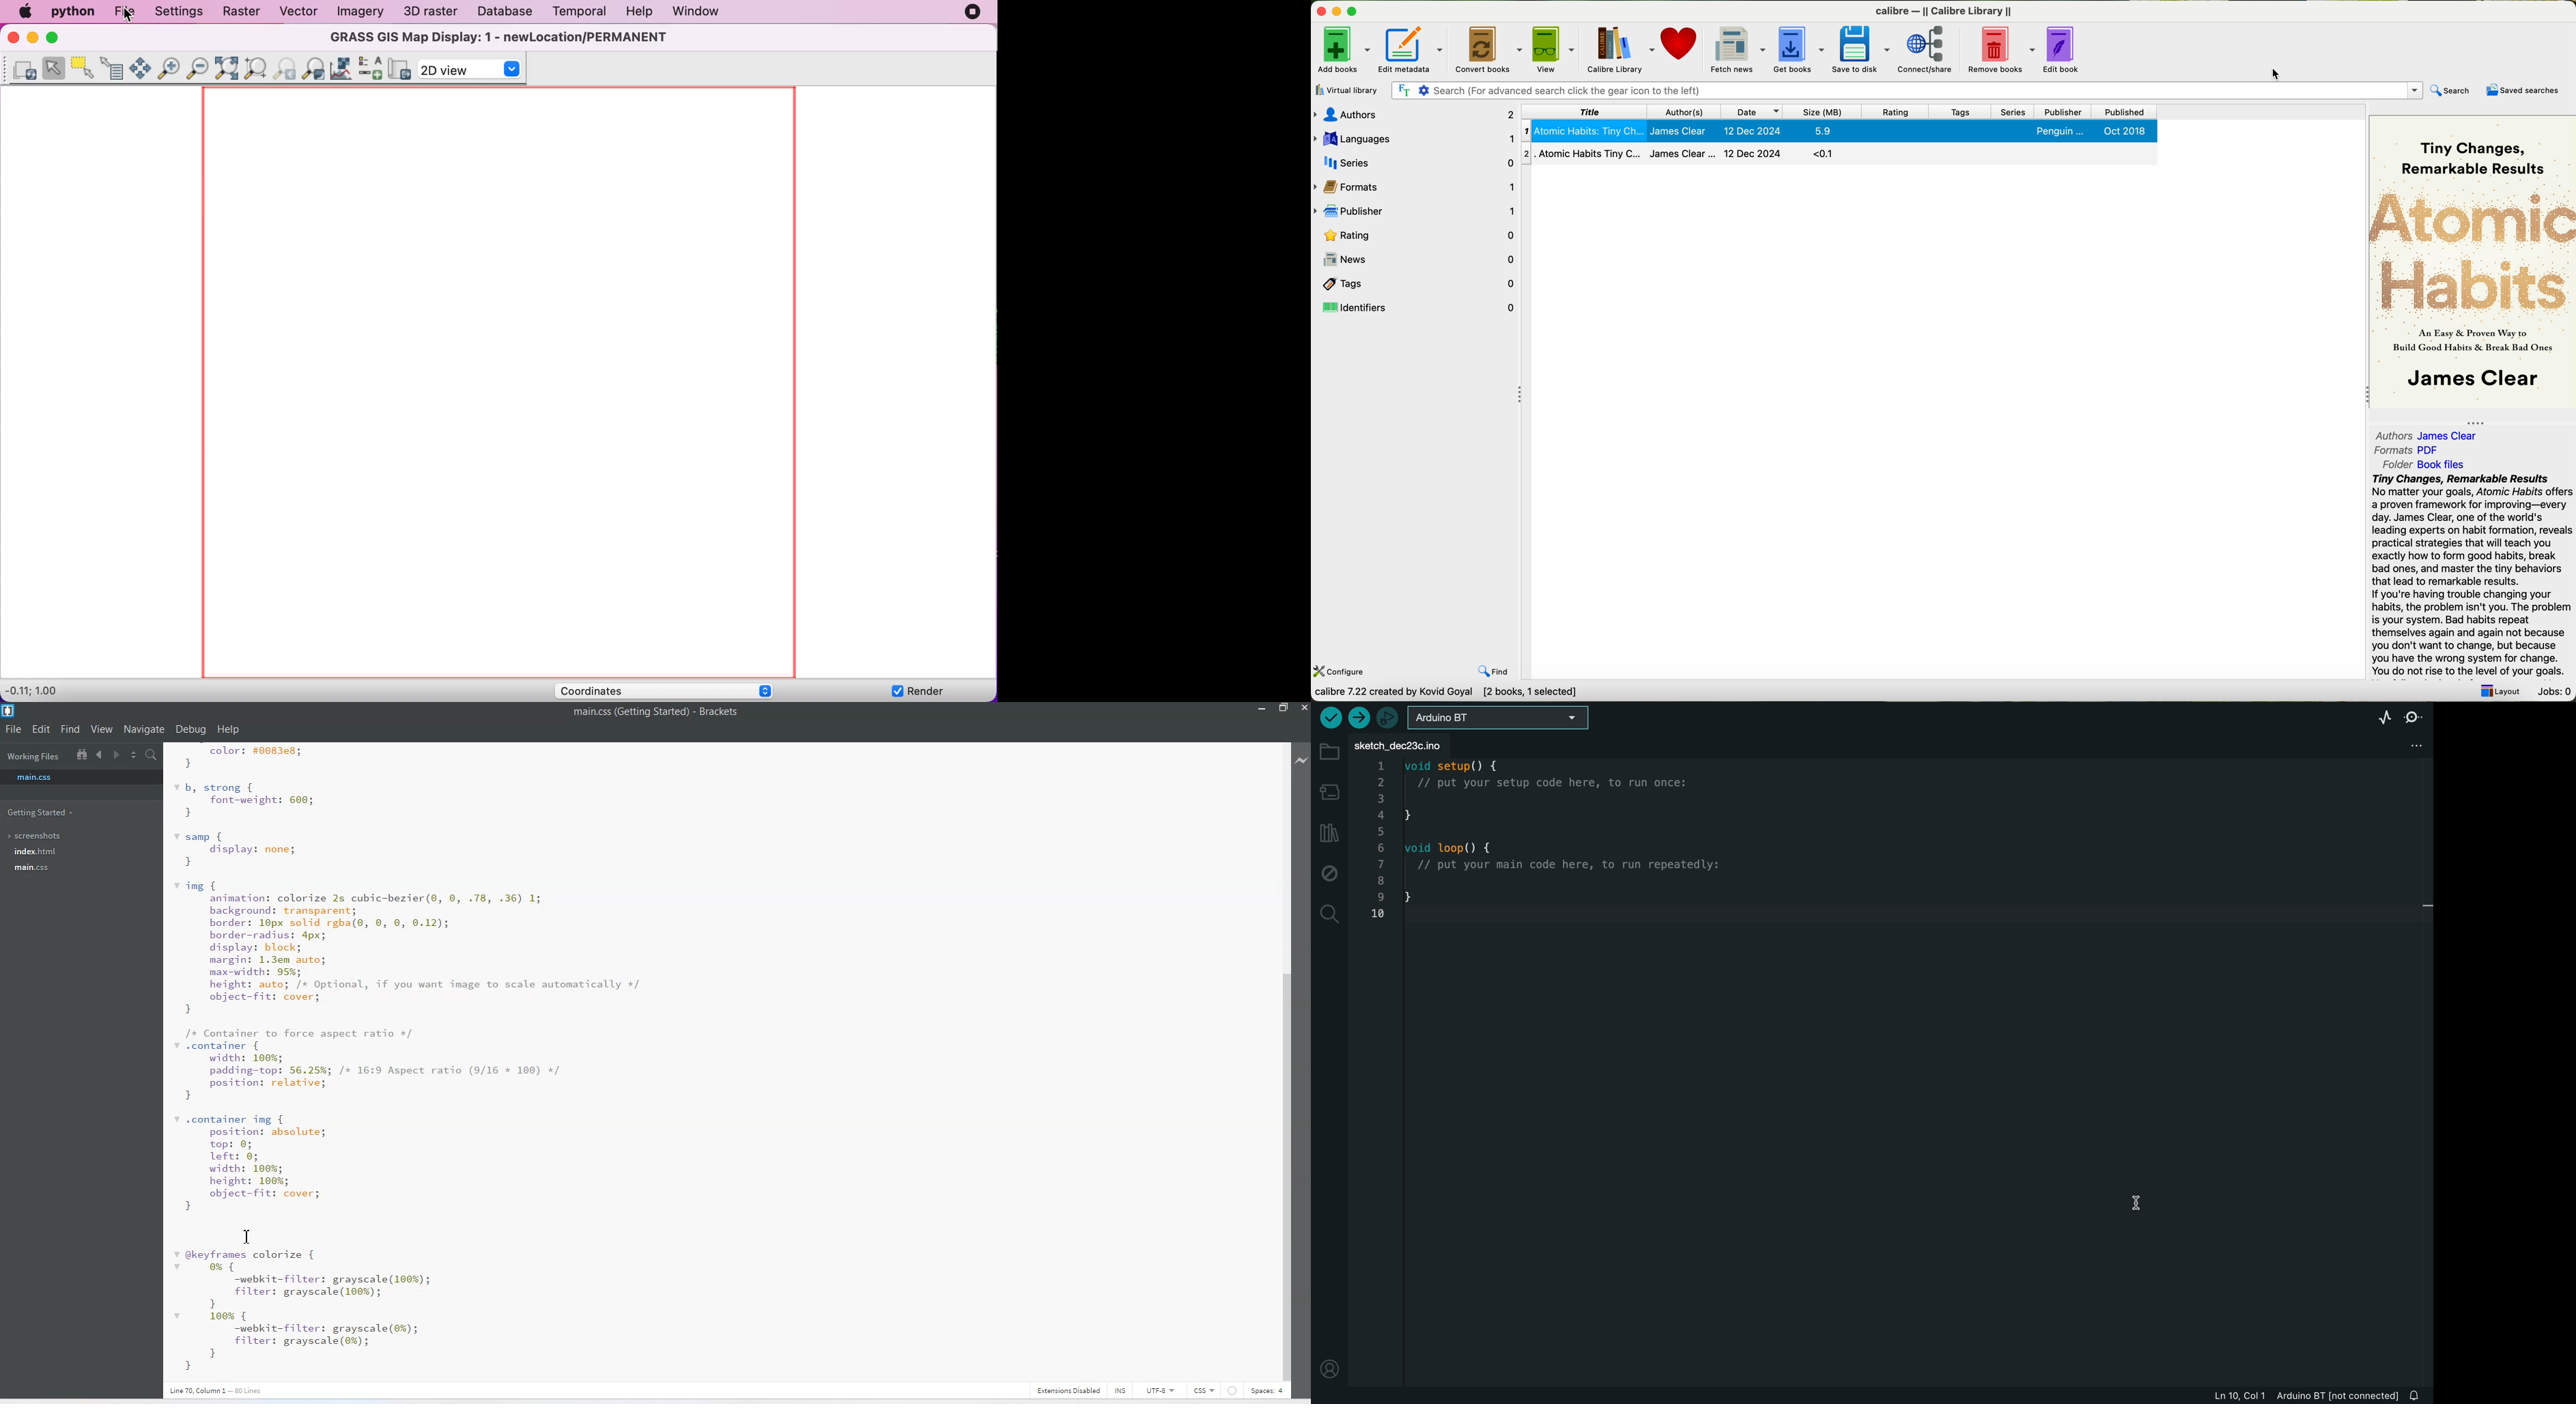  Describe the element at coordinates (1585, 110) in the screenshot. I see `title` at that location.